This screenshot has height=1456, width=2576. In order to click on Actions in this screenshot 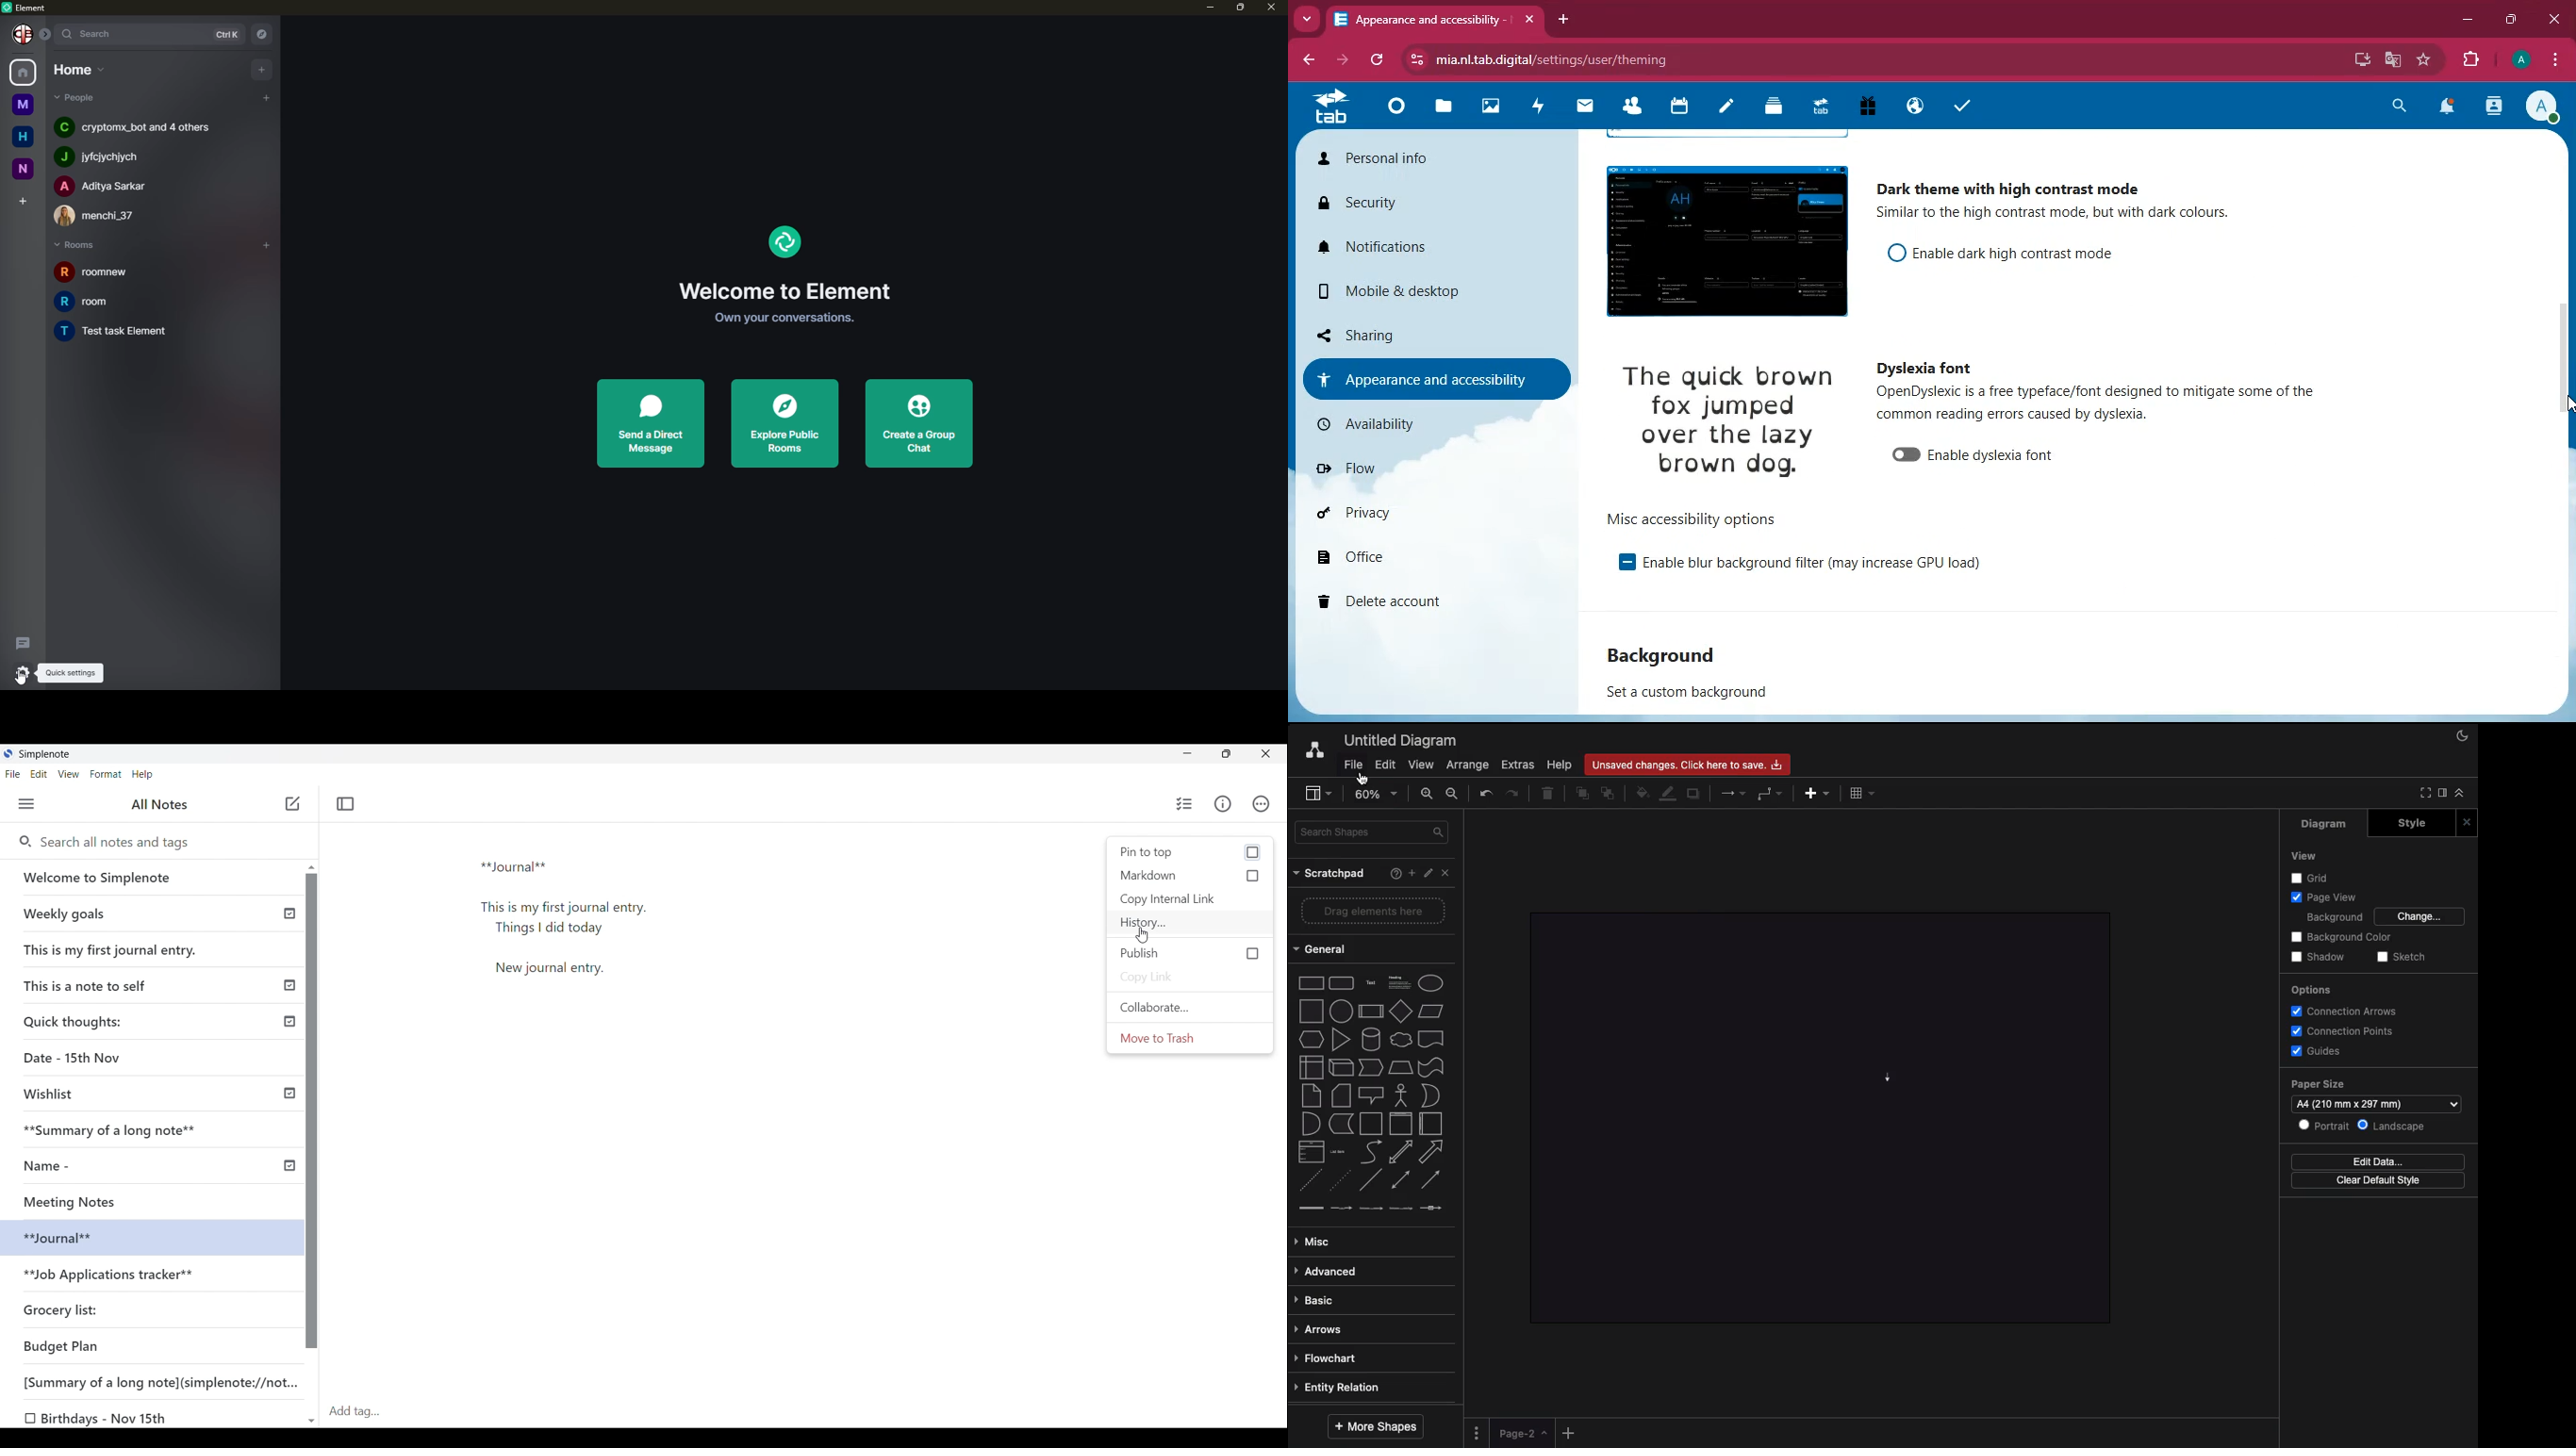, I will do `click(1261, 804)`.